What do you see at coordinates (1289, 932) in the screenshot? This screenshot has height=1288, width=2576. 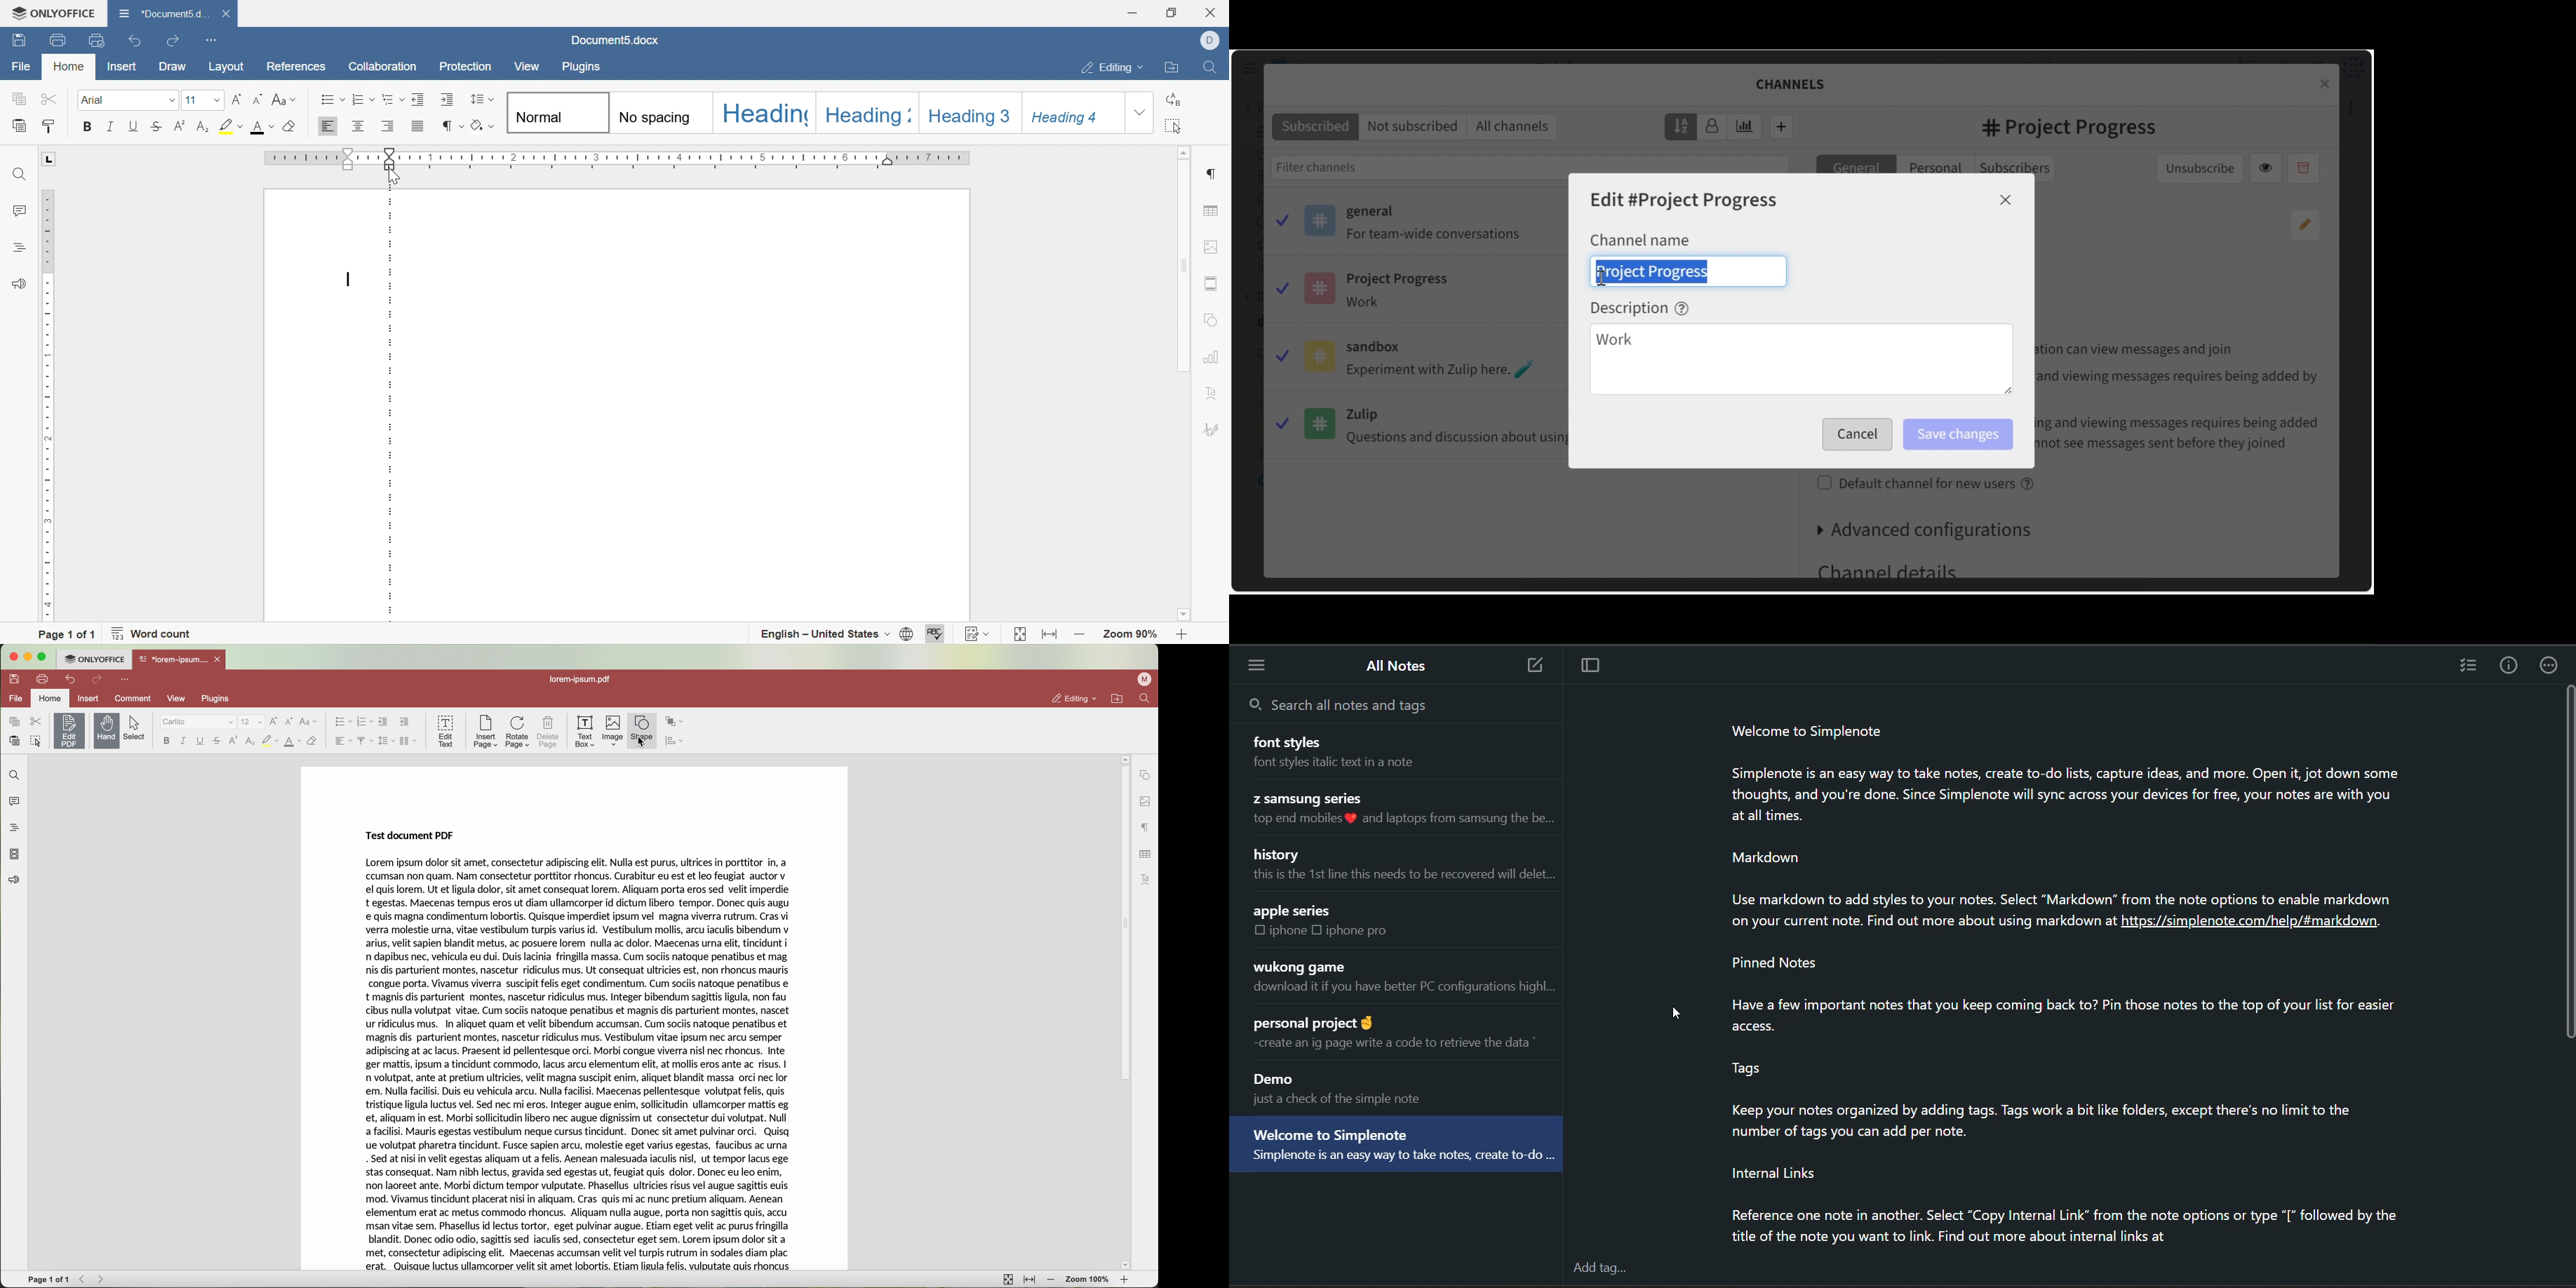 I see `iphone` at bounding box center [1289, 932].